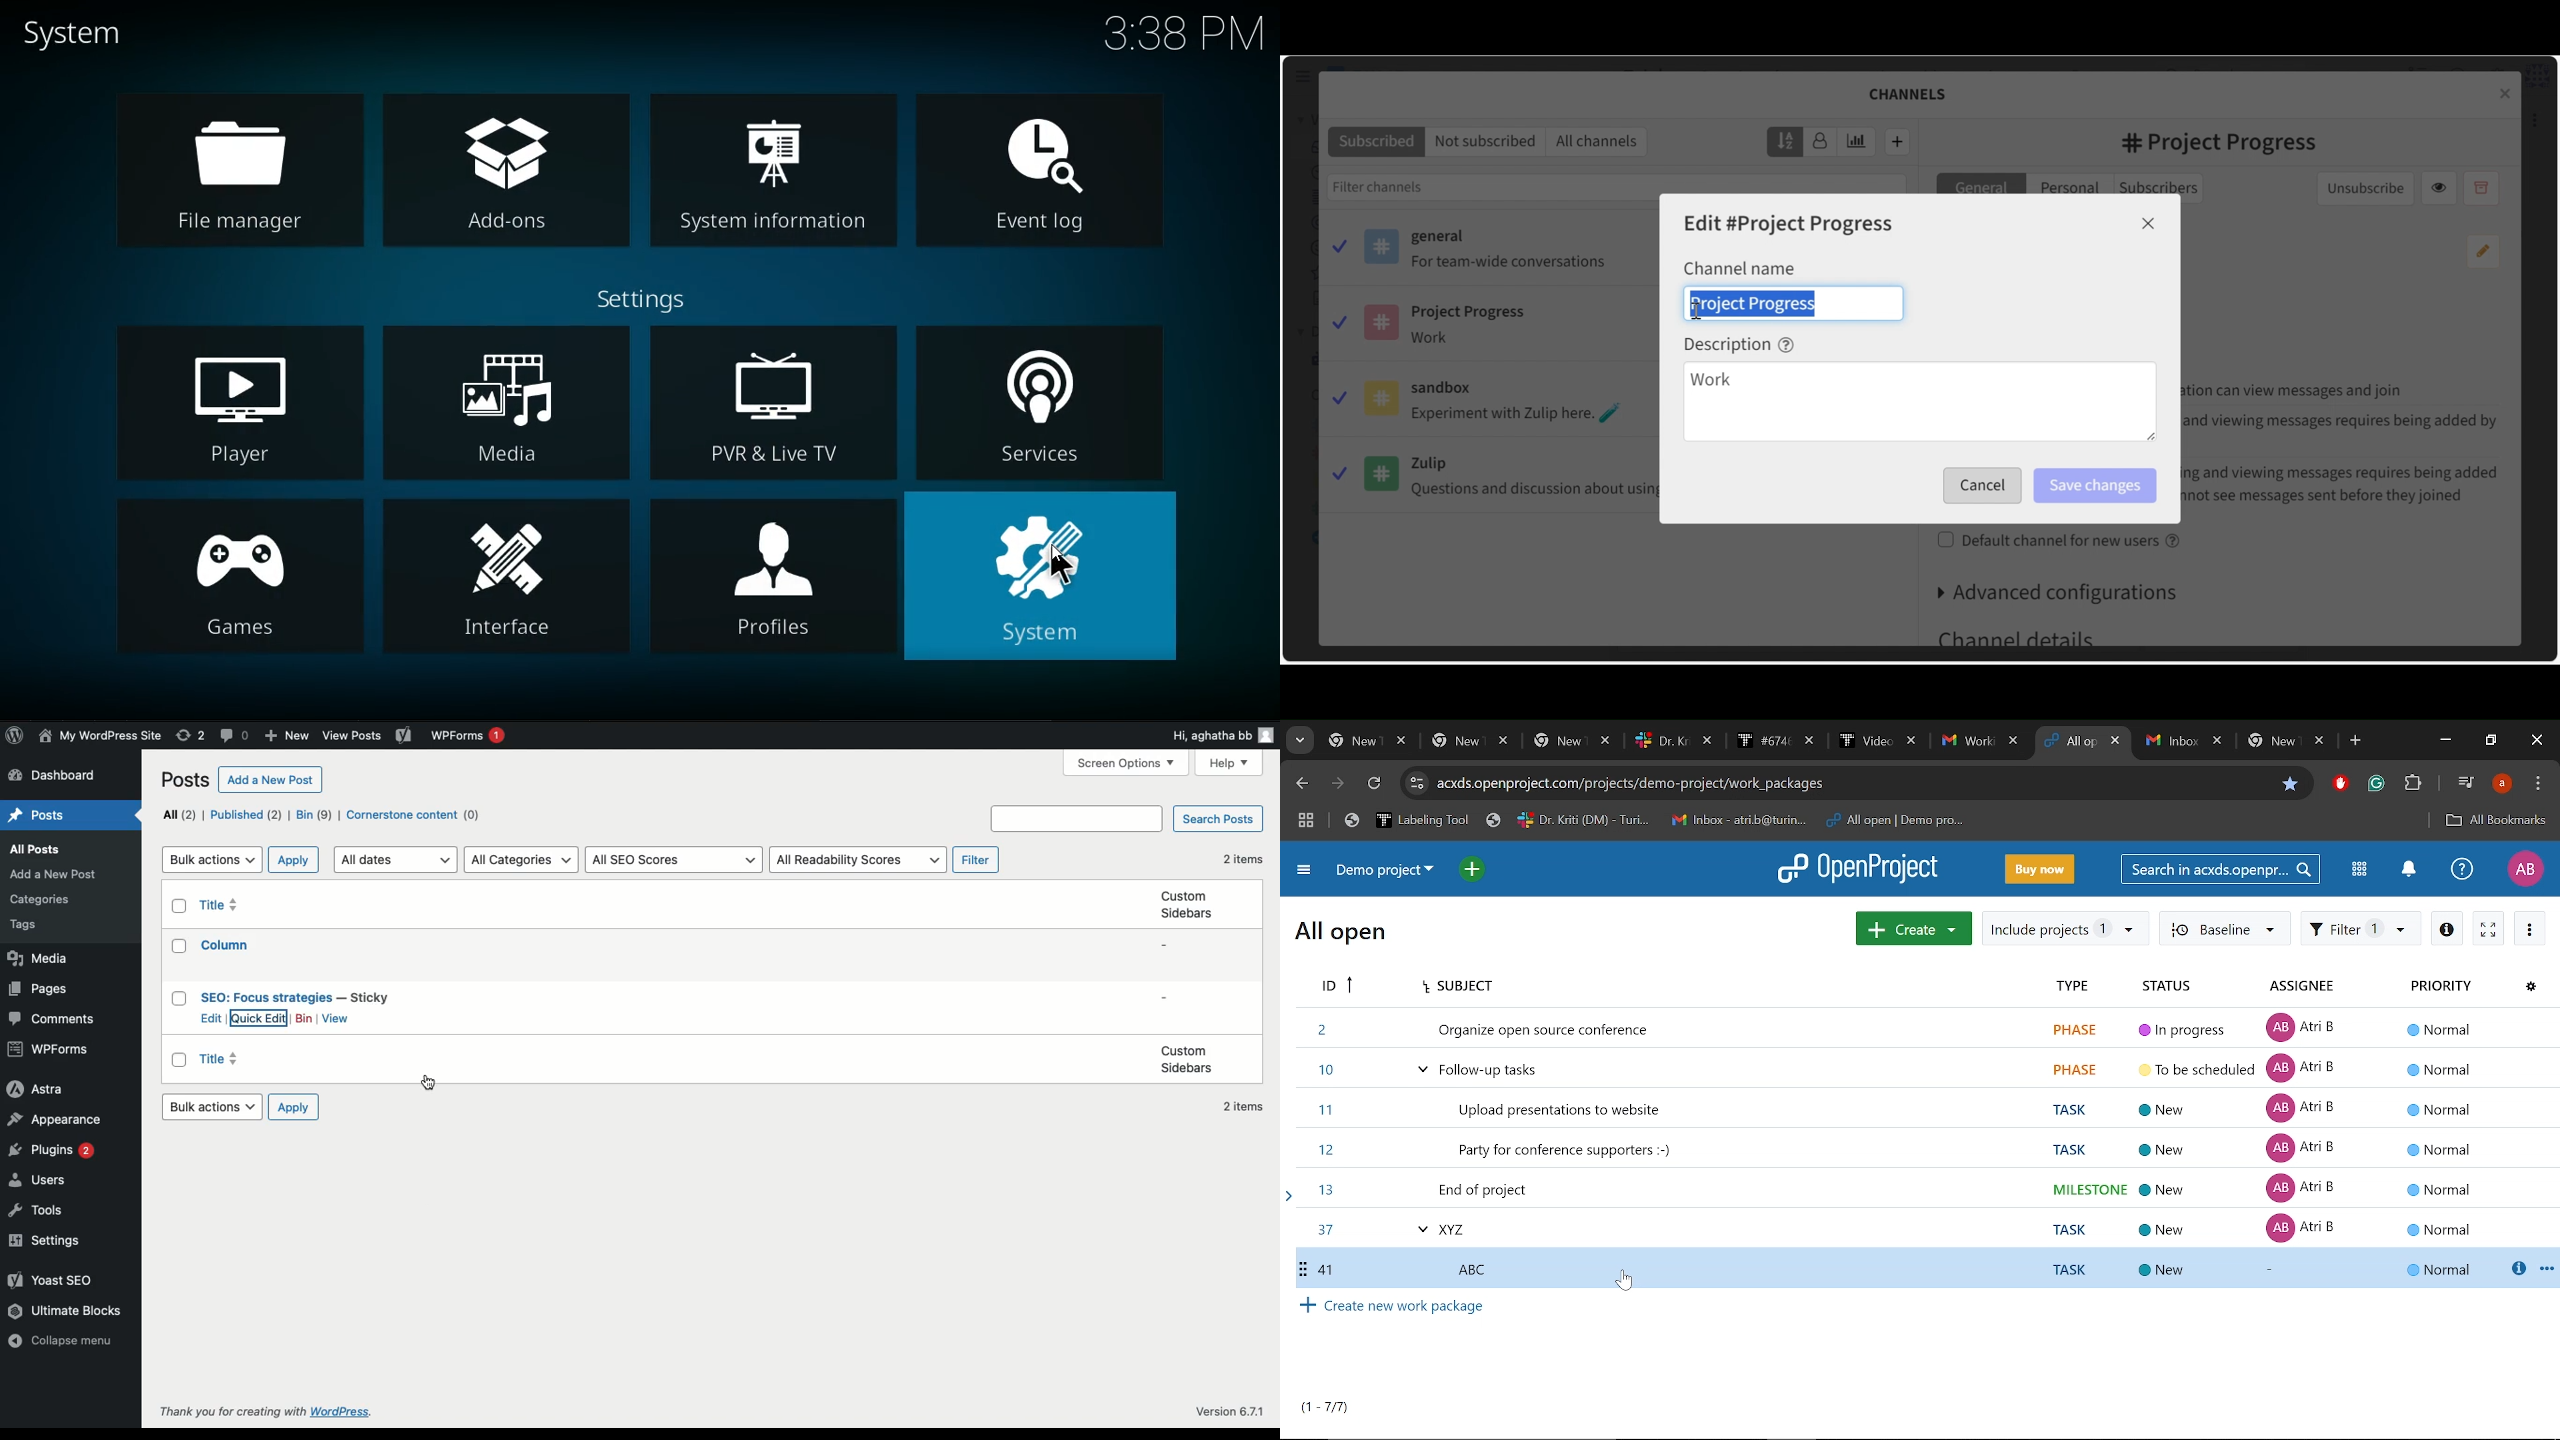 The image size is (2576, 1456). I want to click on Checkbox, so click(181, 907).